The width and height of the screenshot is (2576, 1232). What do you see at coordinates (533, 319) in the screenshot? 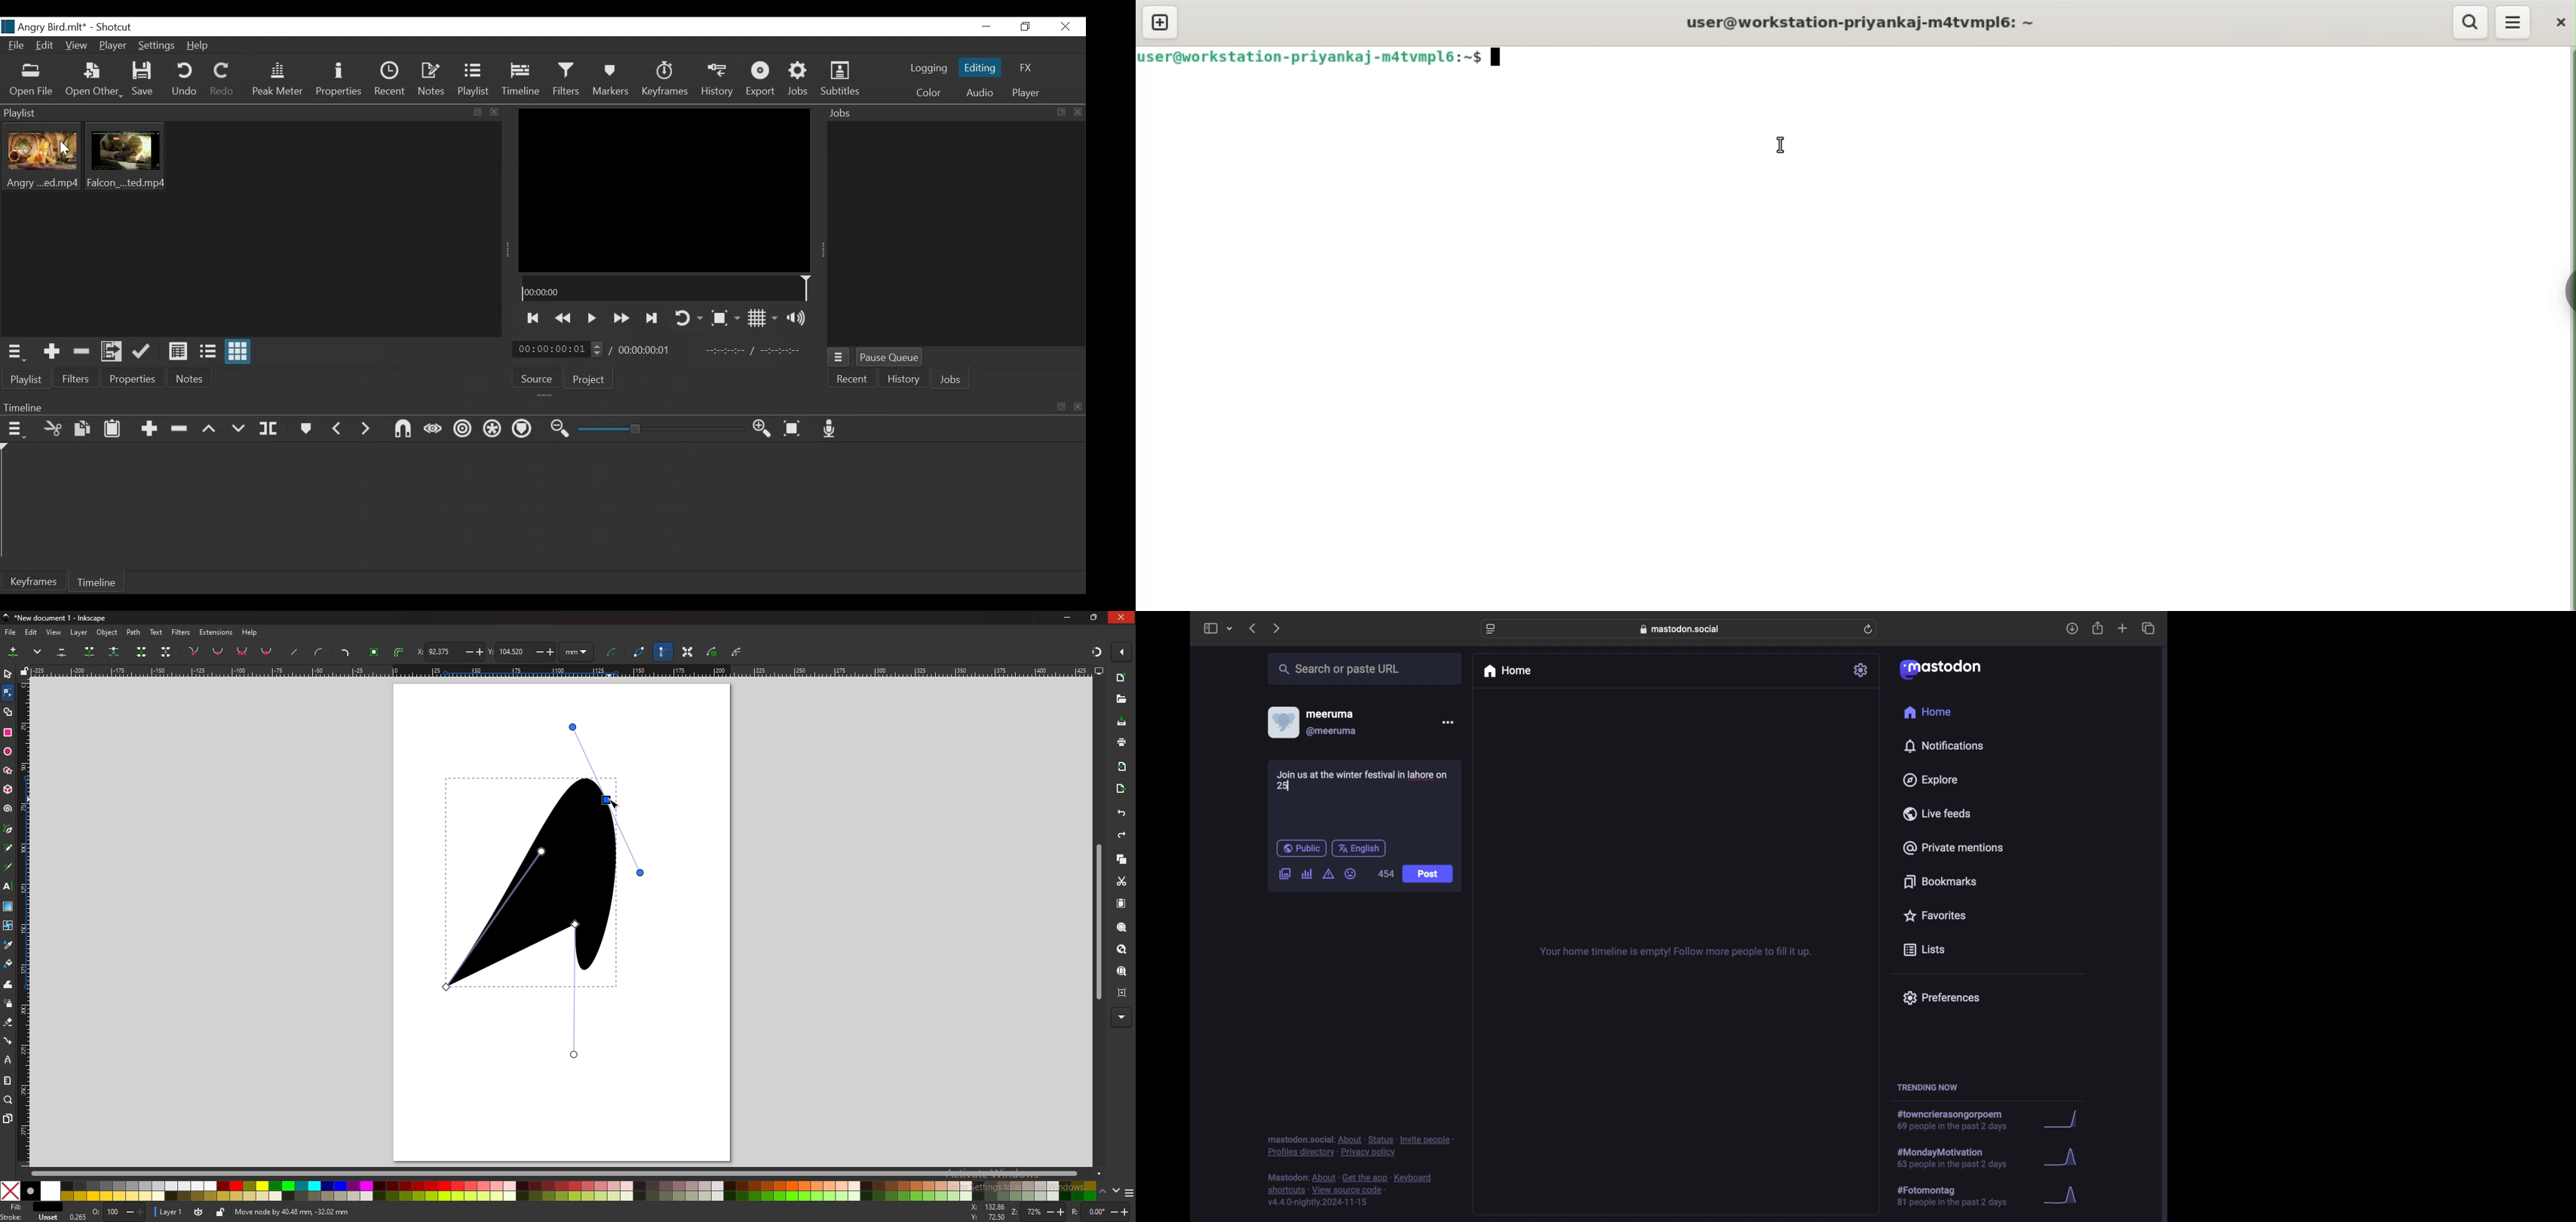
I see `Skip to the next point` at bounding box center [533, 319].